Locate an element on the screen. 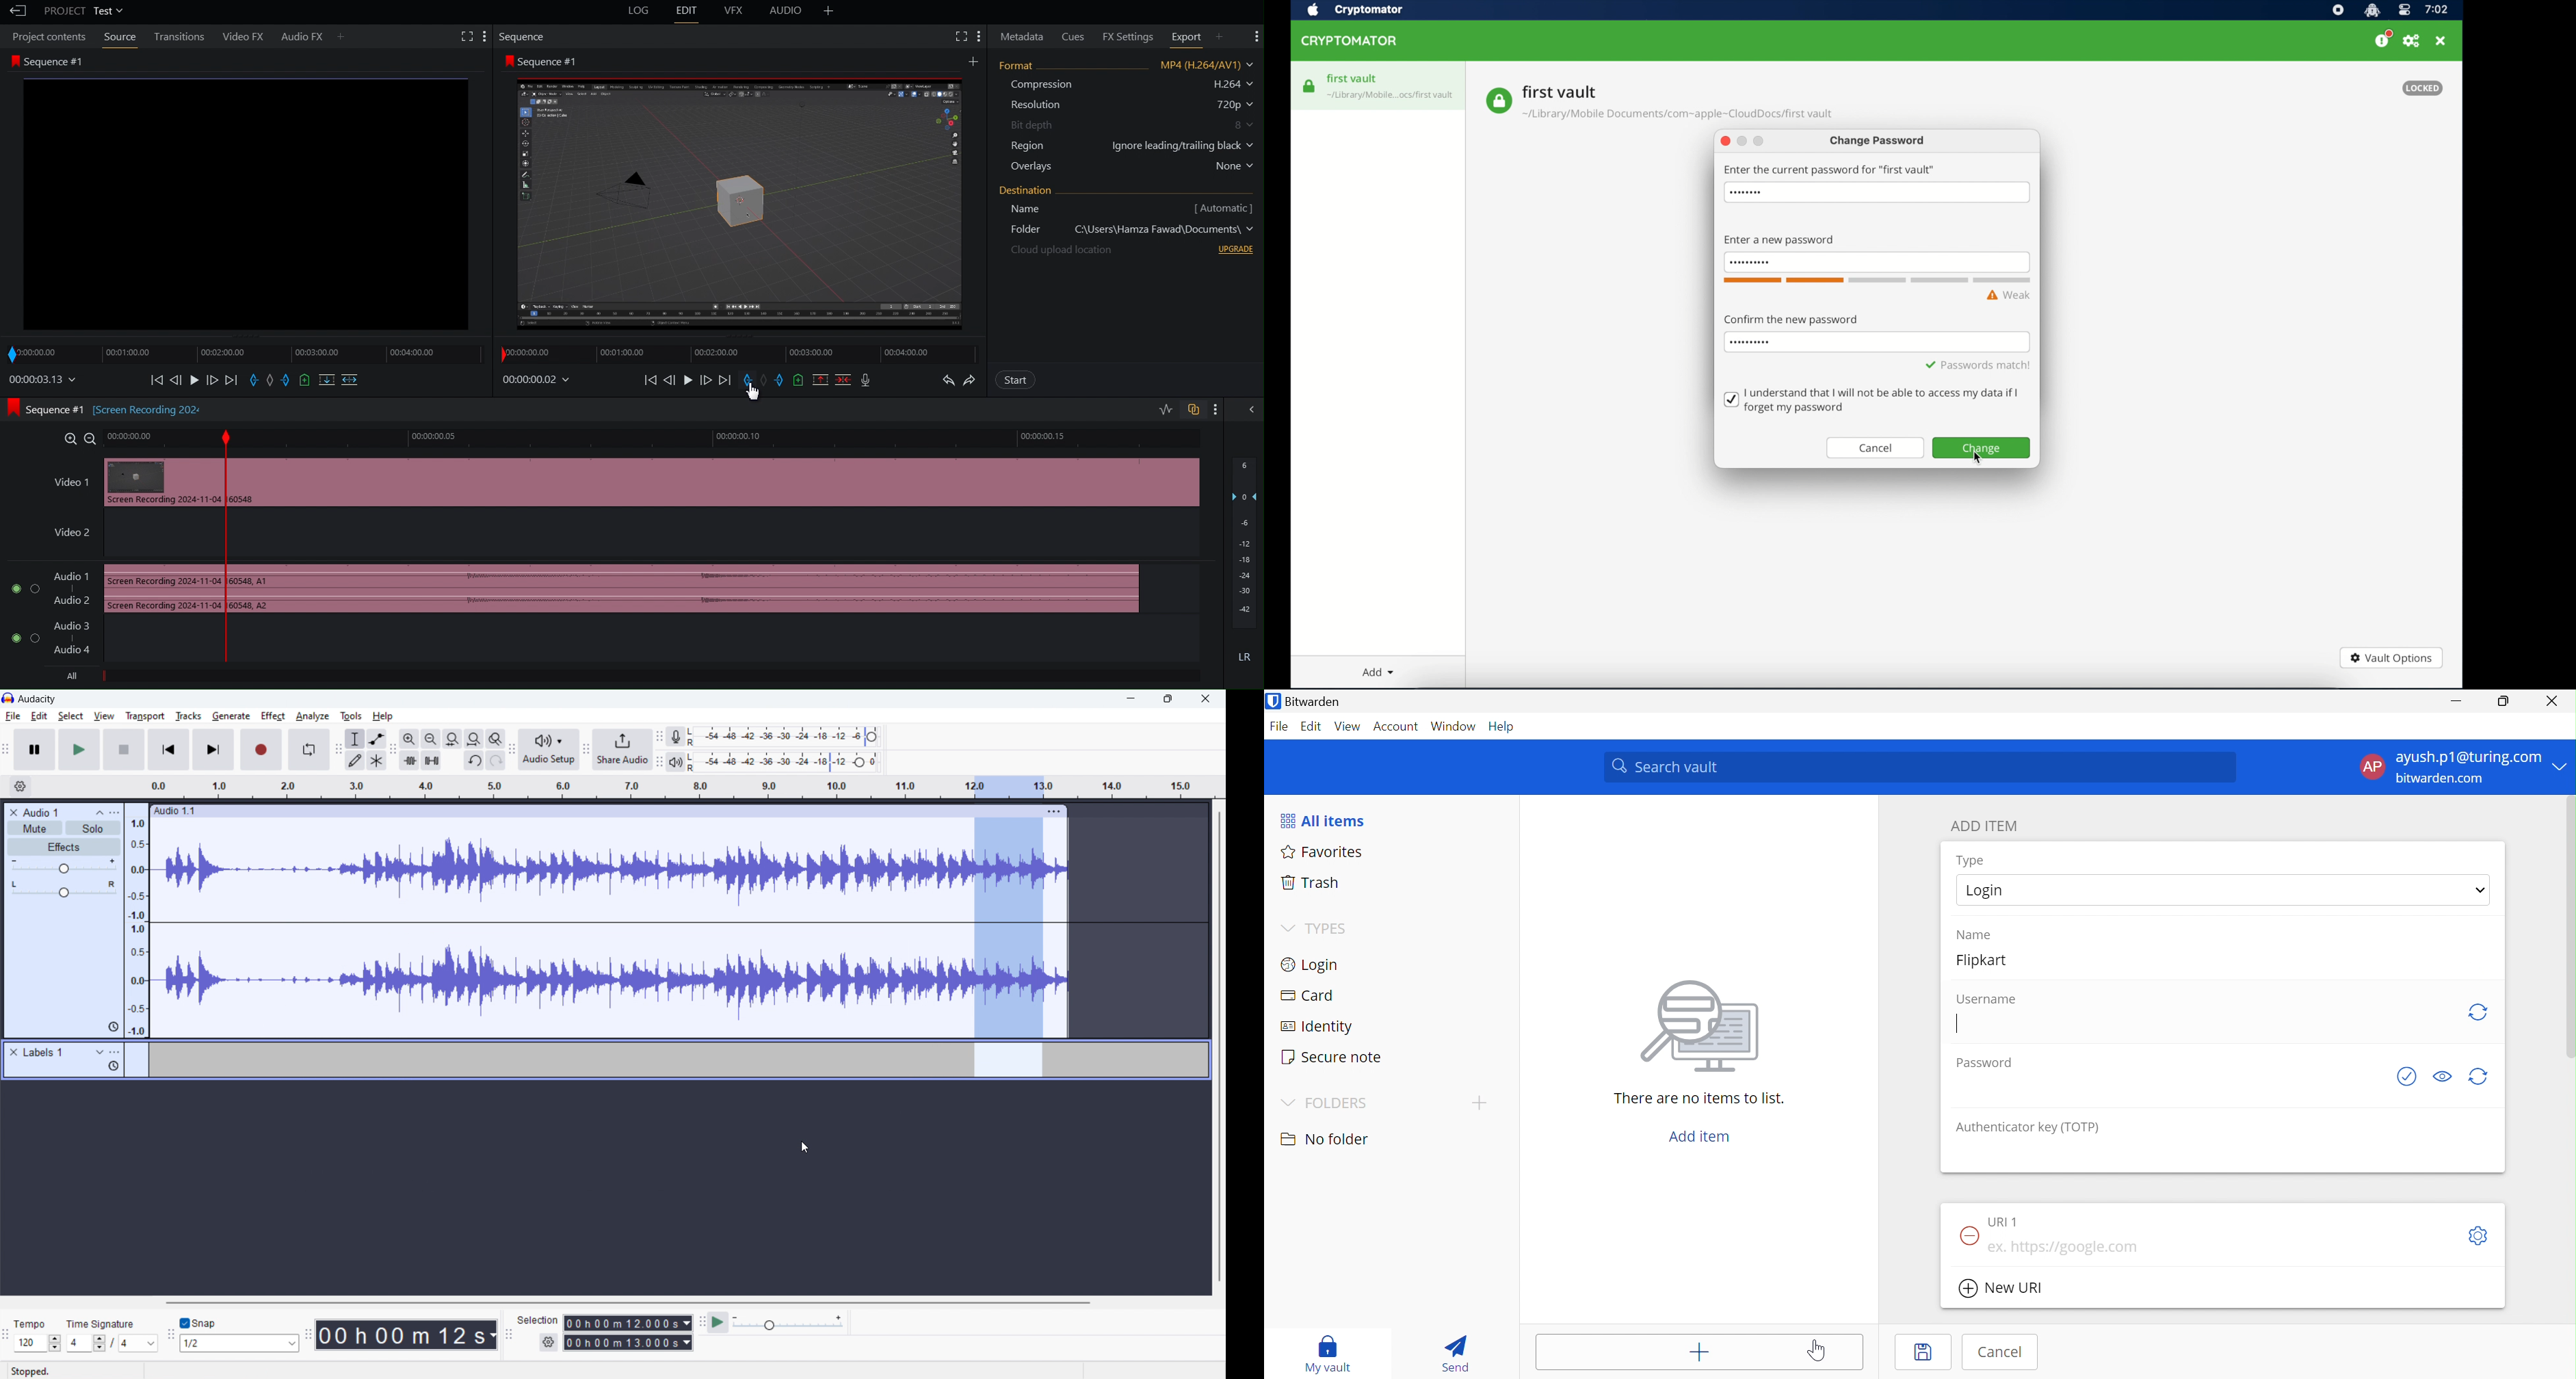  Timeline is located at coordinates (154, 435).